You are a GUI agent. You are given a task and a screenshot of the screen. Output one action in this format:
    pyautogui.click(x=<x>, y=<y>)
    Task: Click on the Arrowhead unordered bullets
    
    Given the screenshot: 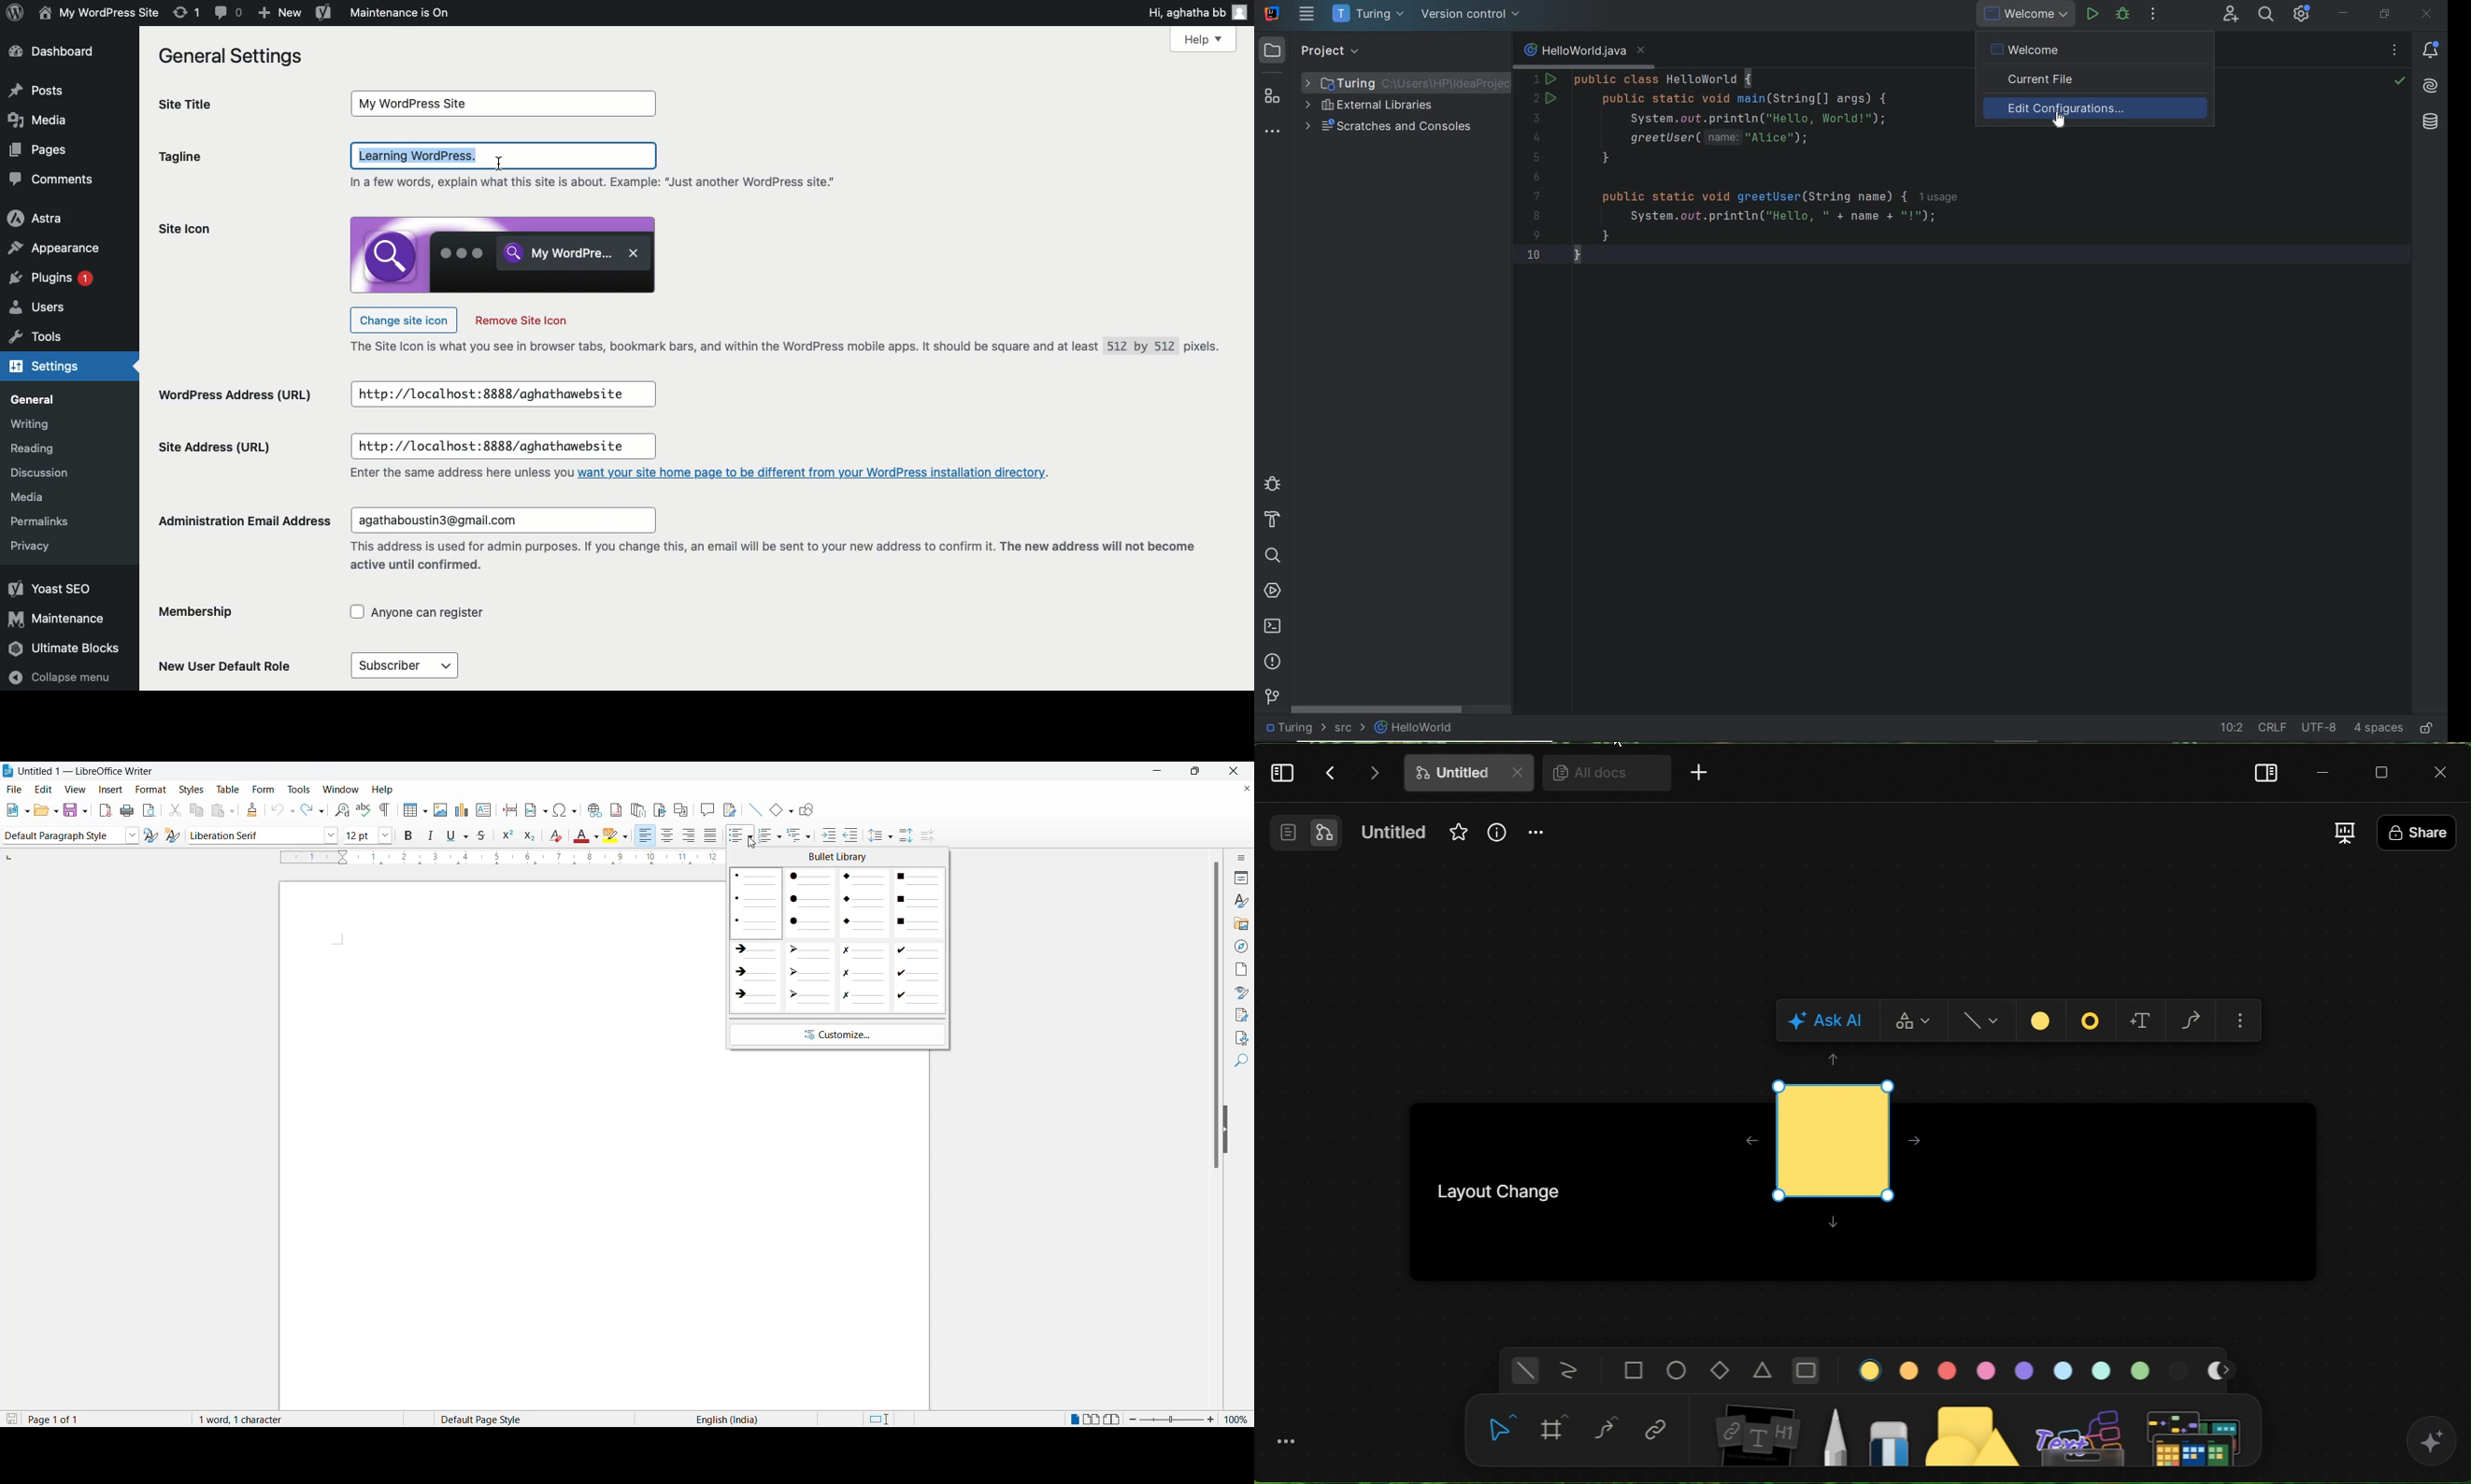 What is the action you would take?
    pyautogui.click(x=810, y=975)
    